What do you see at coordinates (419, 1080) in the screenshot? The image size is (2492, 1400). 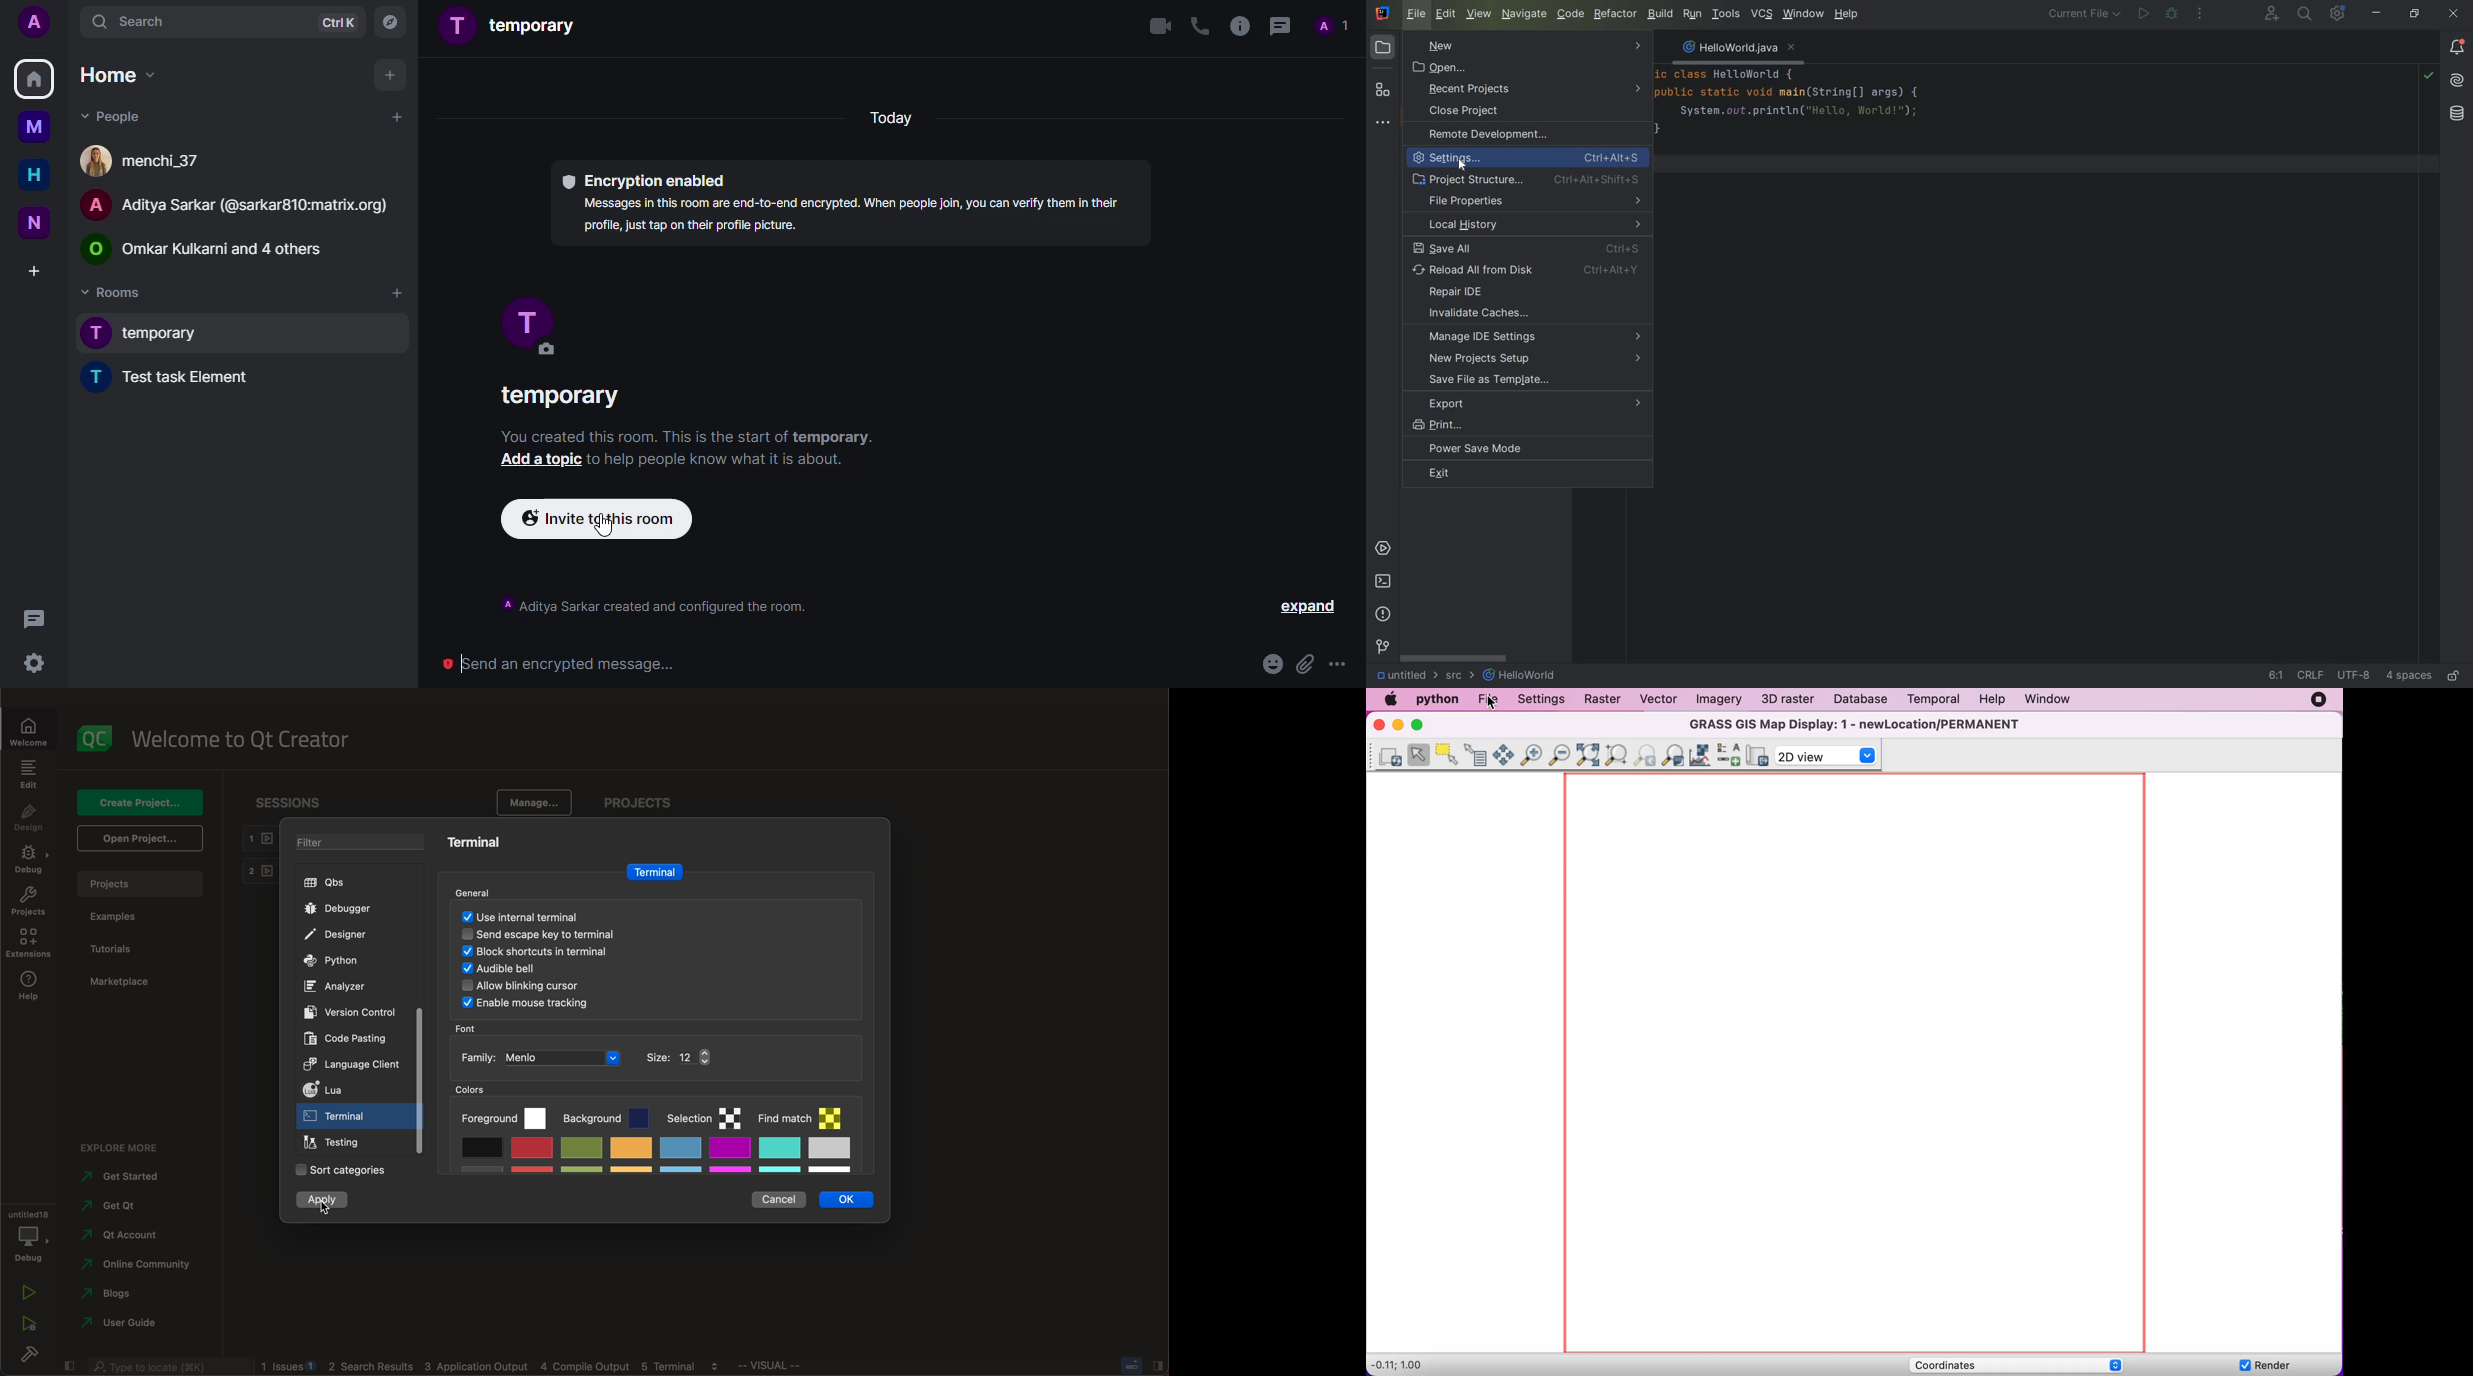 I see `scrollbar` at bounding box center [419, 1080].